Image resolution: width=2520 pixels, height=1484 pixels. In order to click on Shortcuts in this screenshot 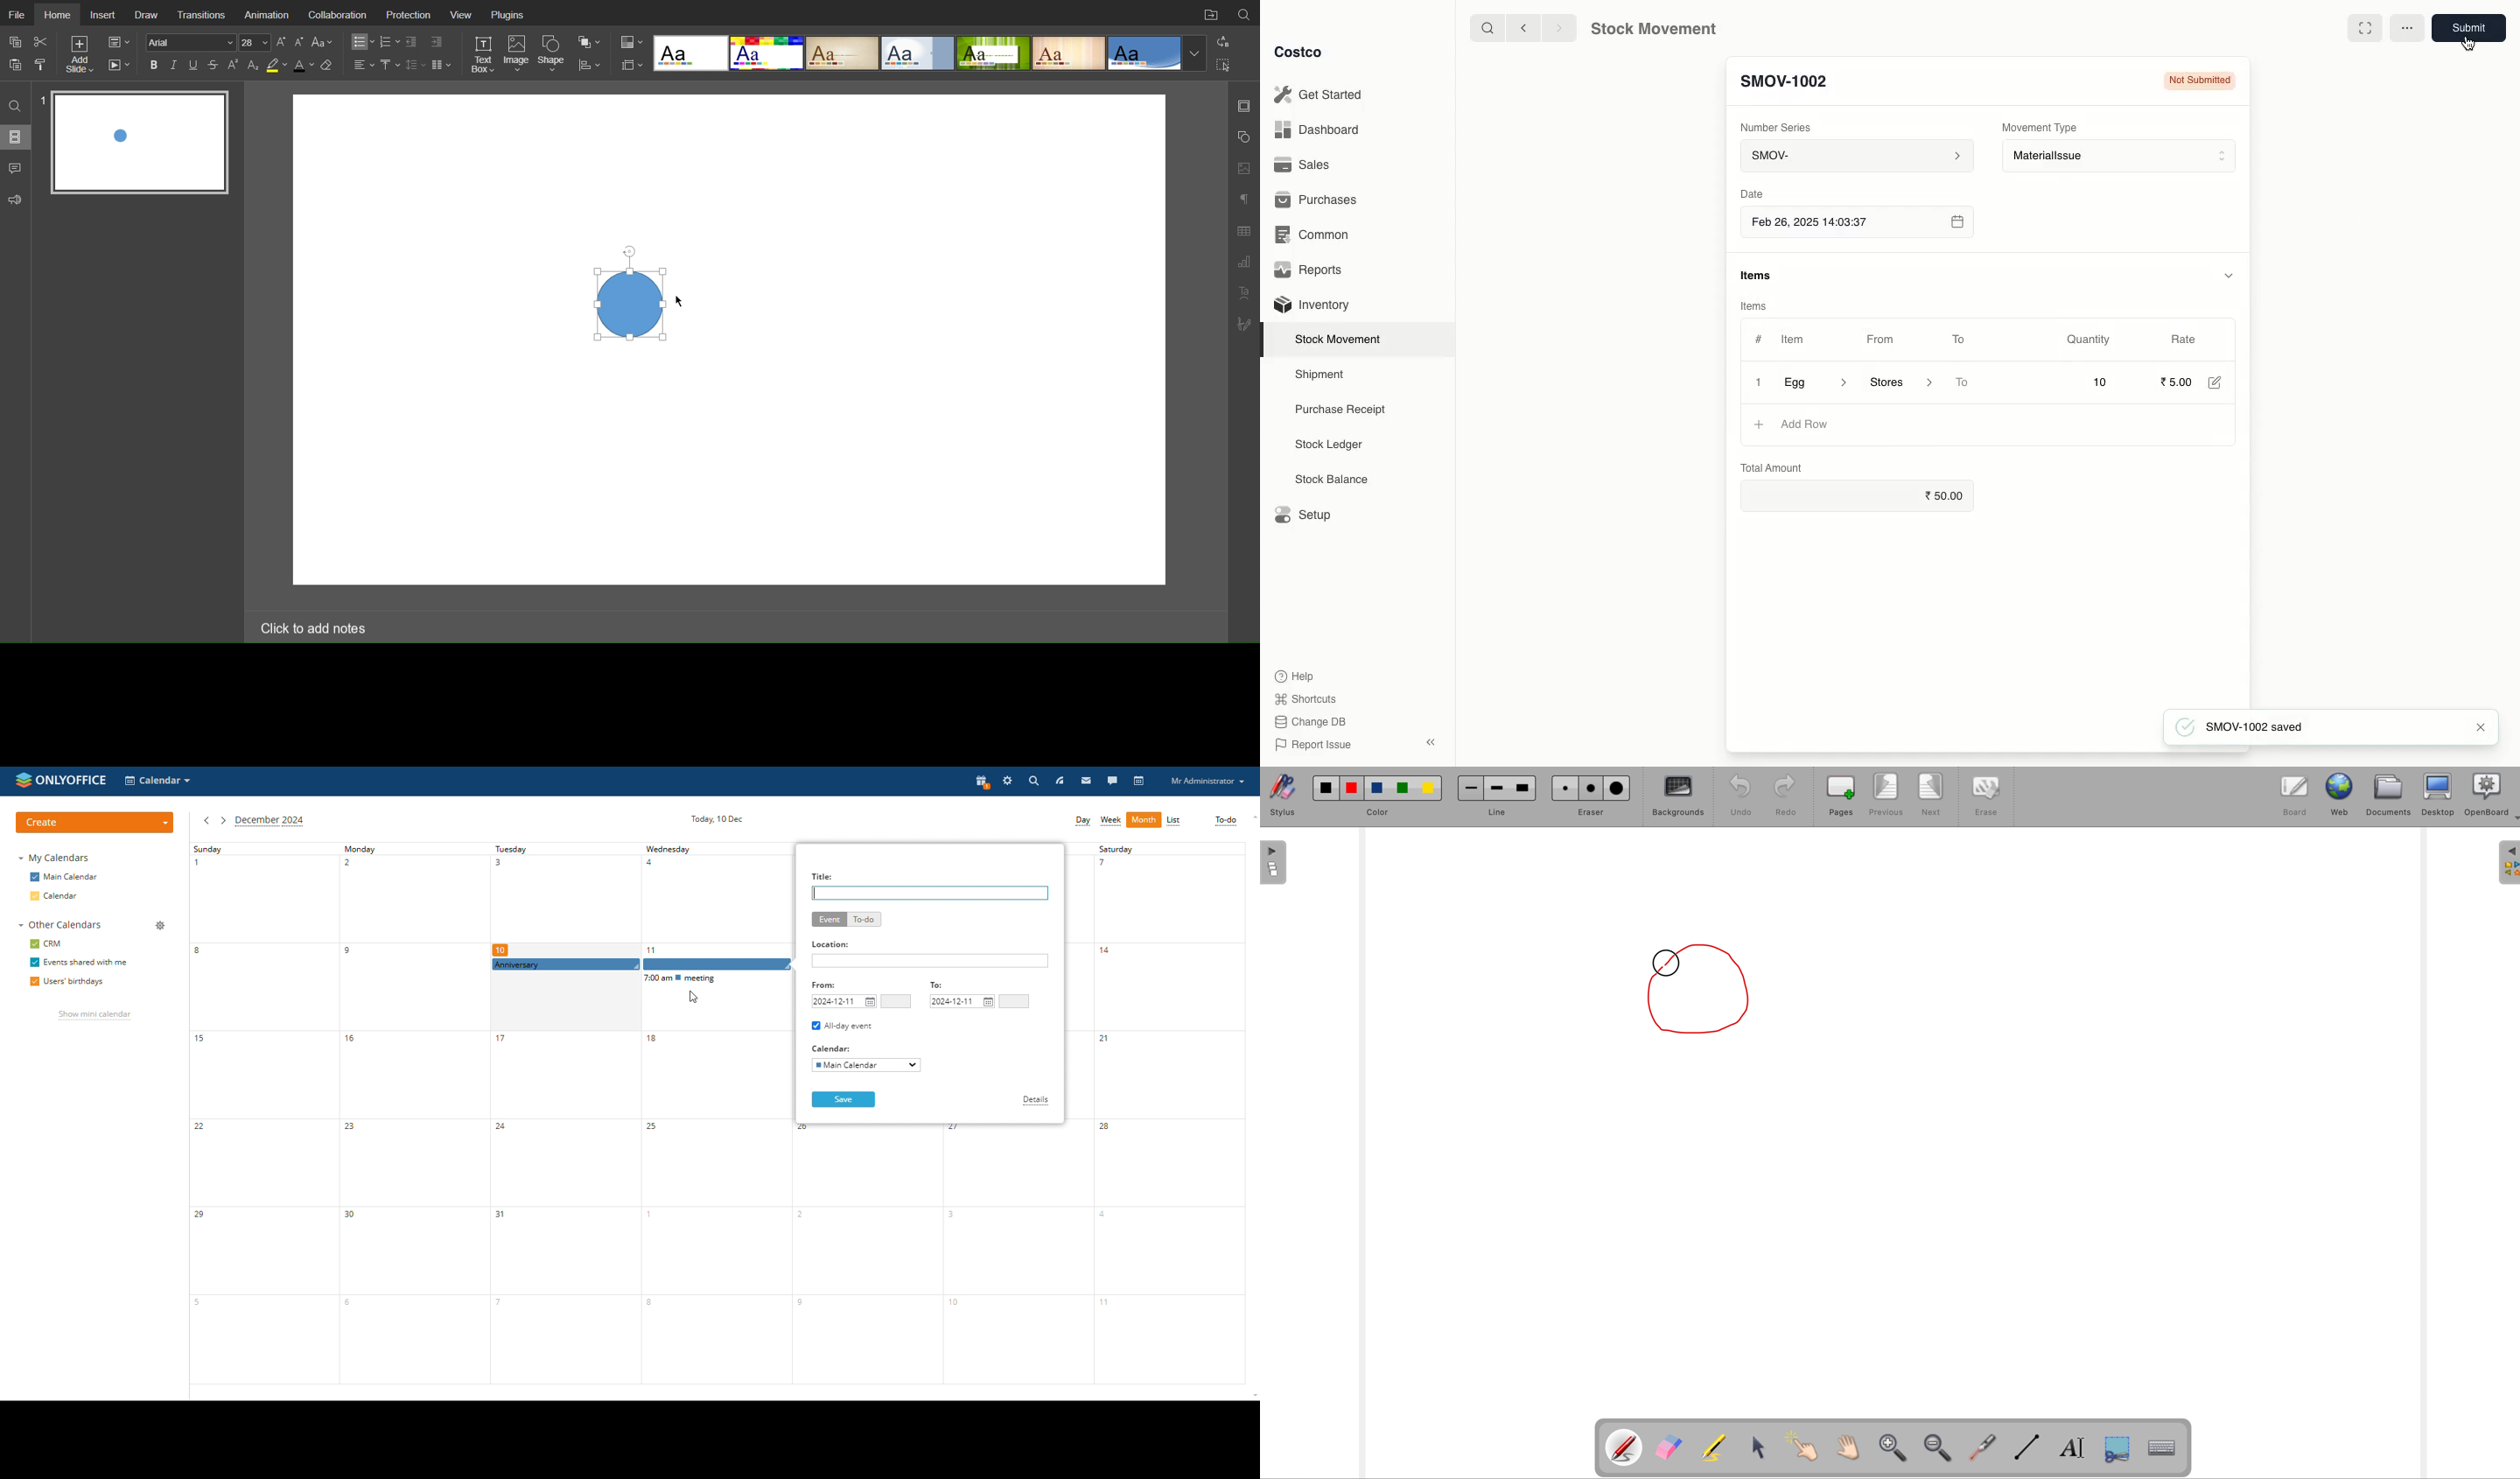, I will do `click(1306, 697)`.